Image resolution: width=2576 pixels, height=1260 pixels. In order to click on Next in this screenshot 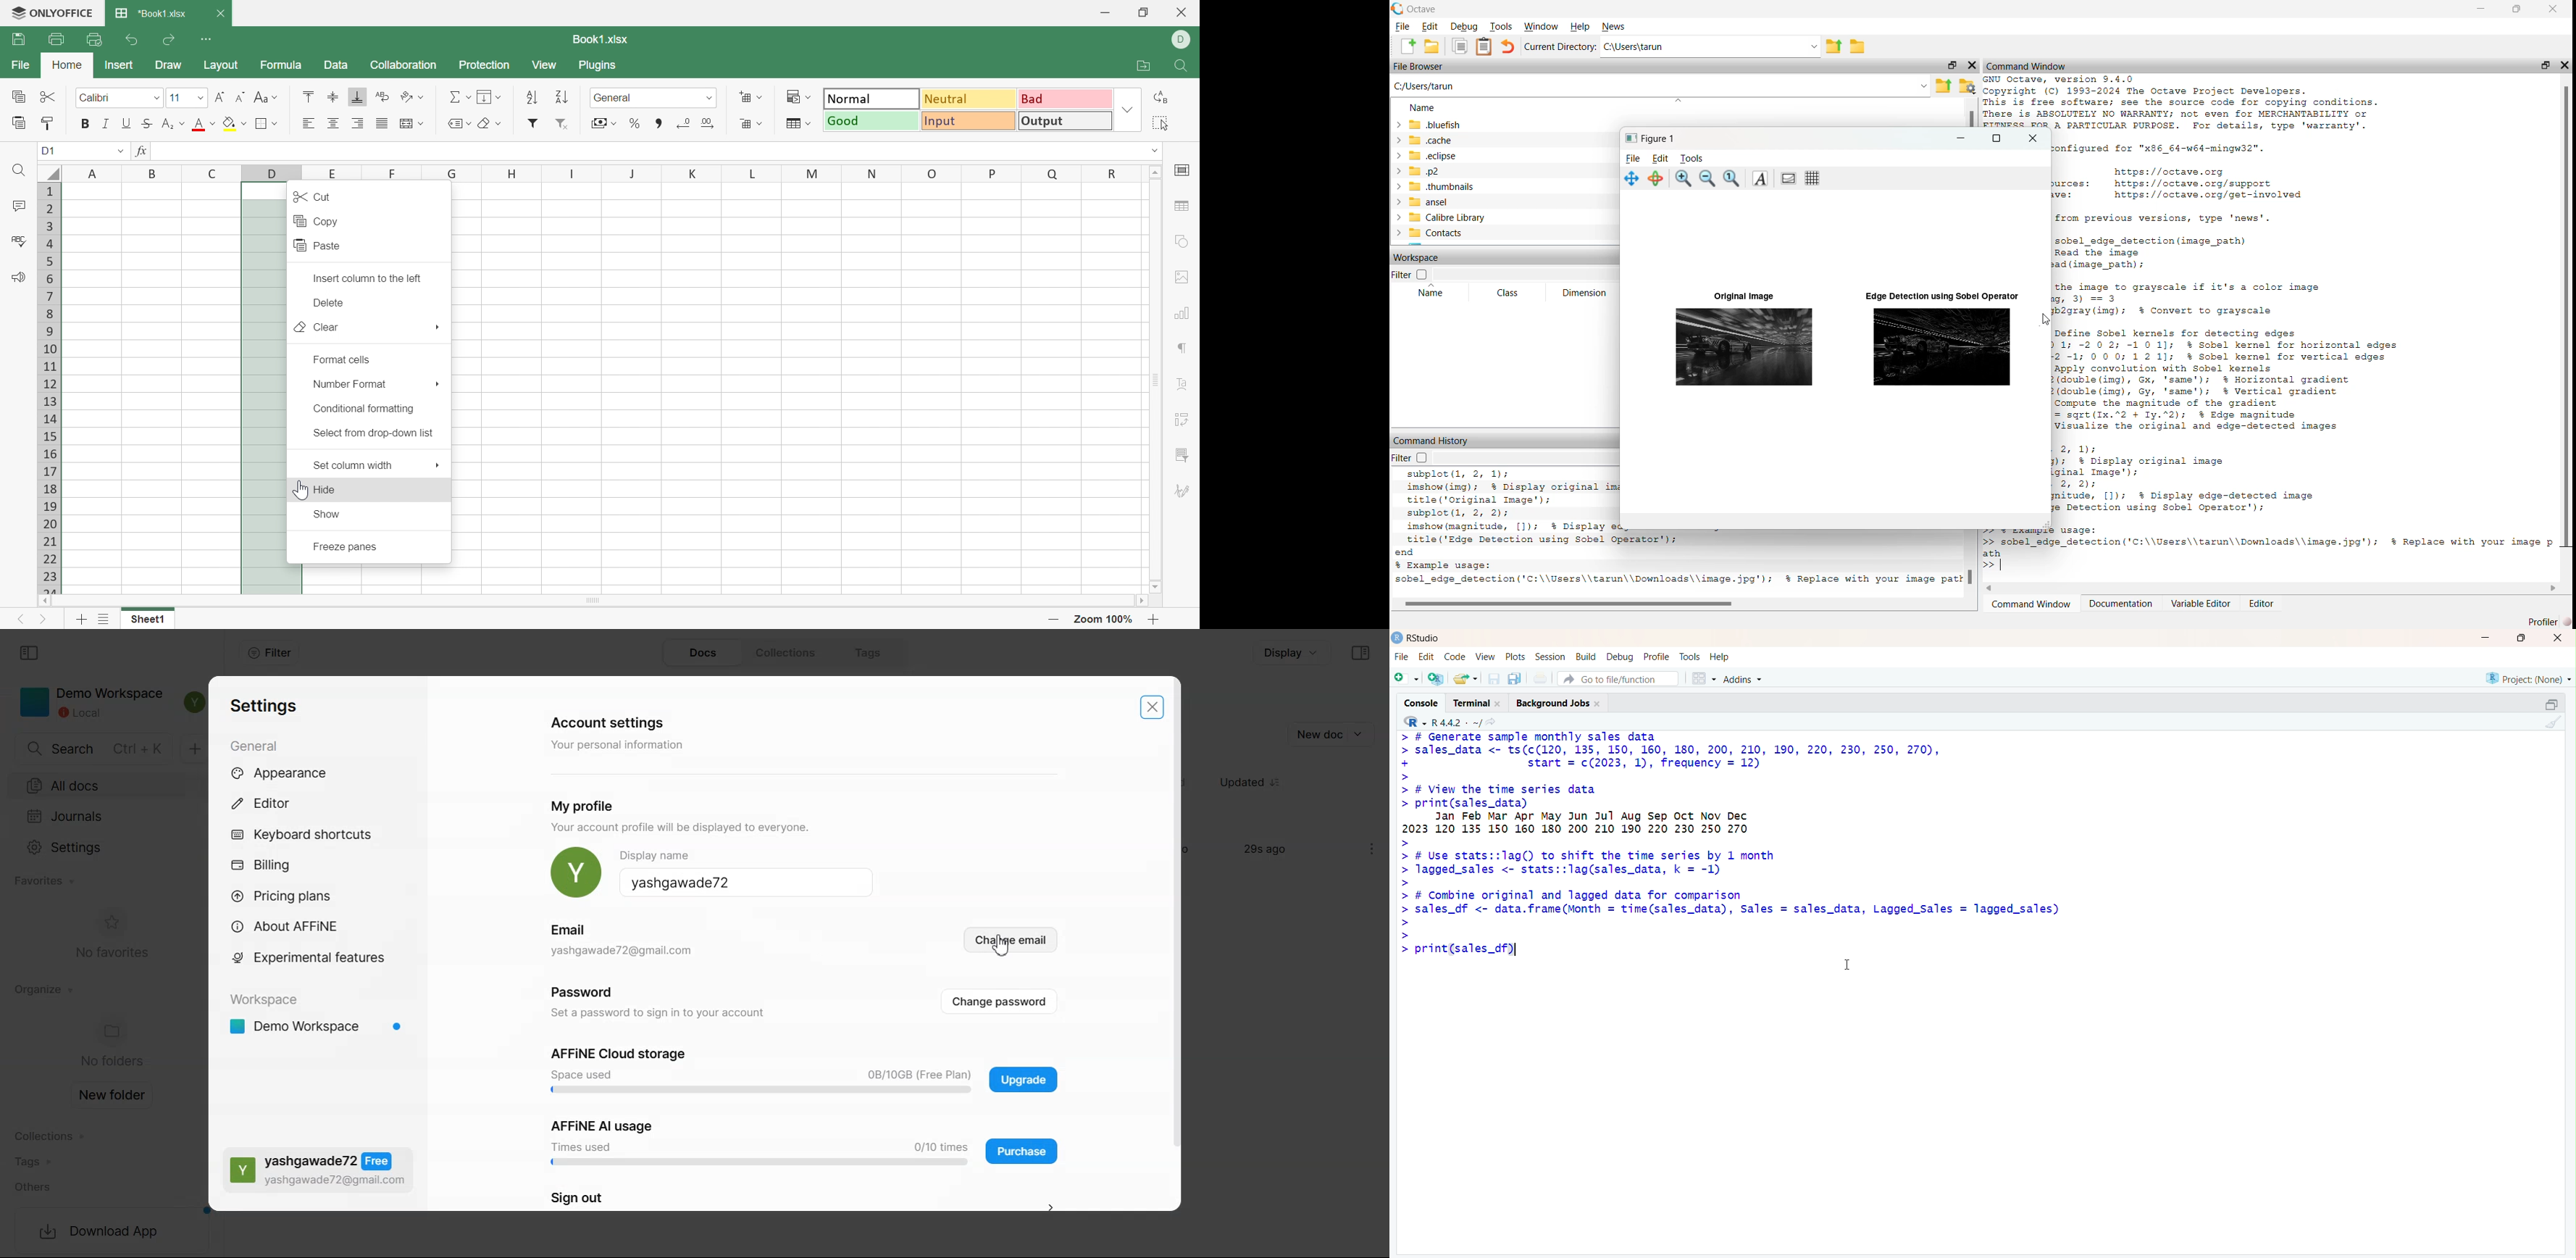, I will do `click(47, 620)`.